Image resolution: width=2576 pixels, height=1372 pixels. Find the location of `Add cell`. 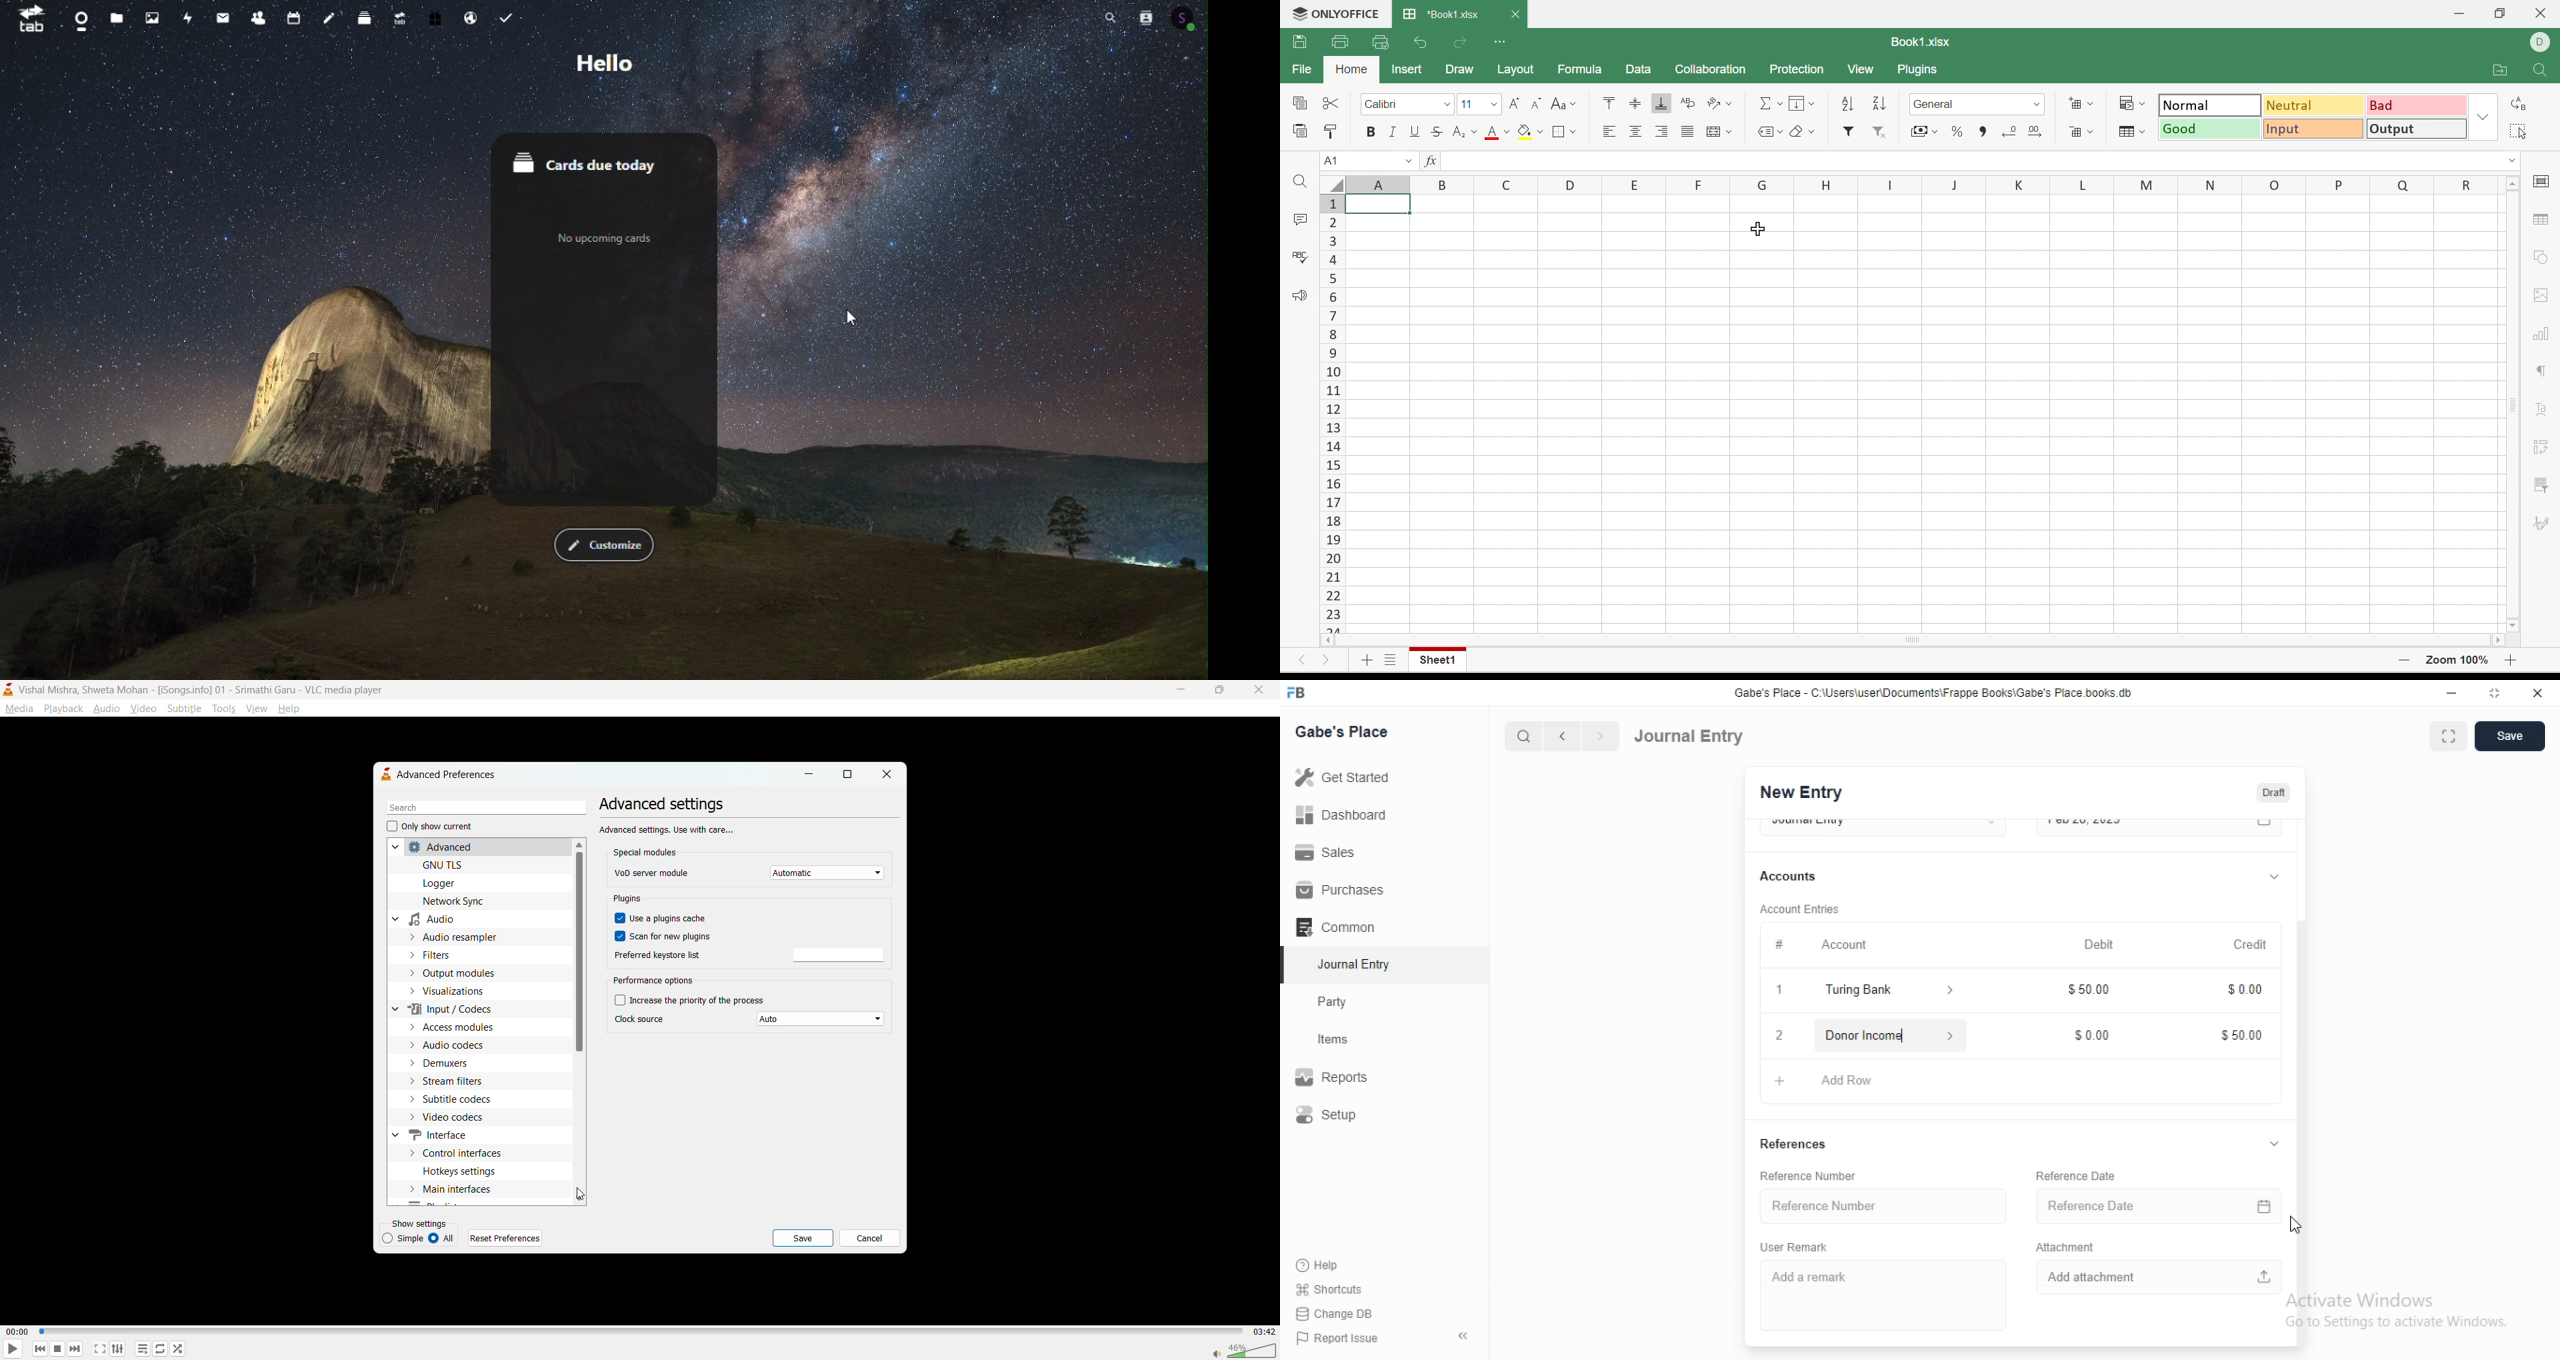

Add cell is located at coordinates (2079, 103).